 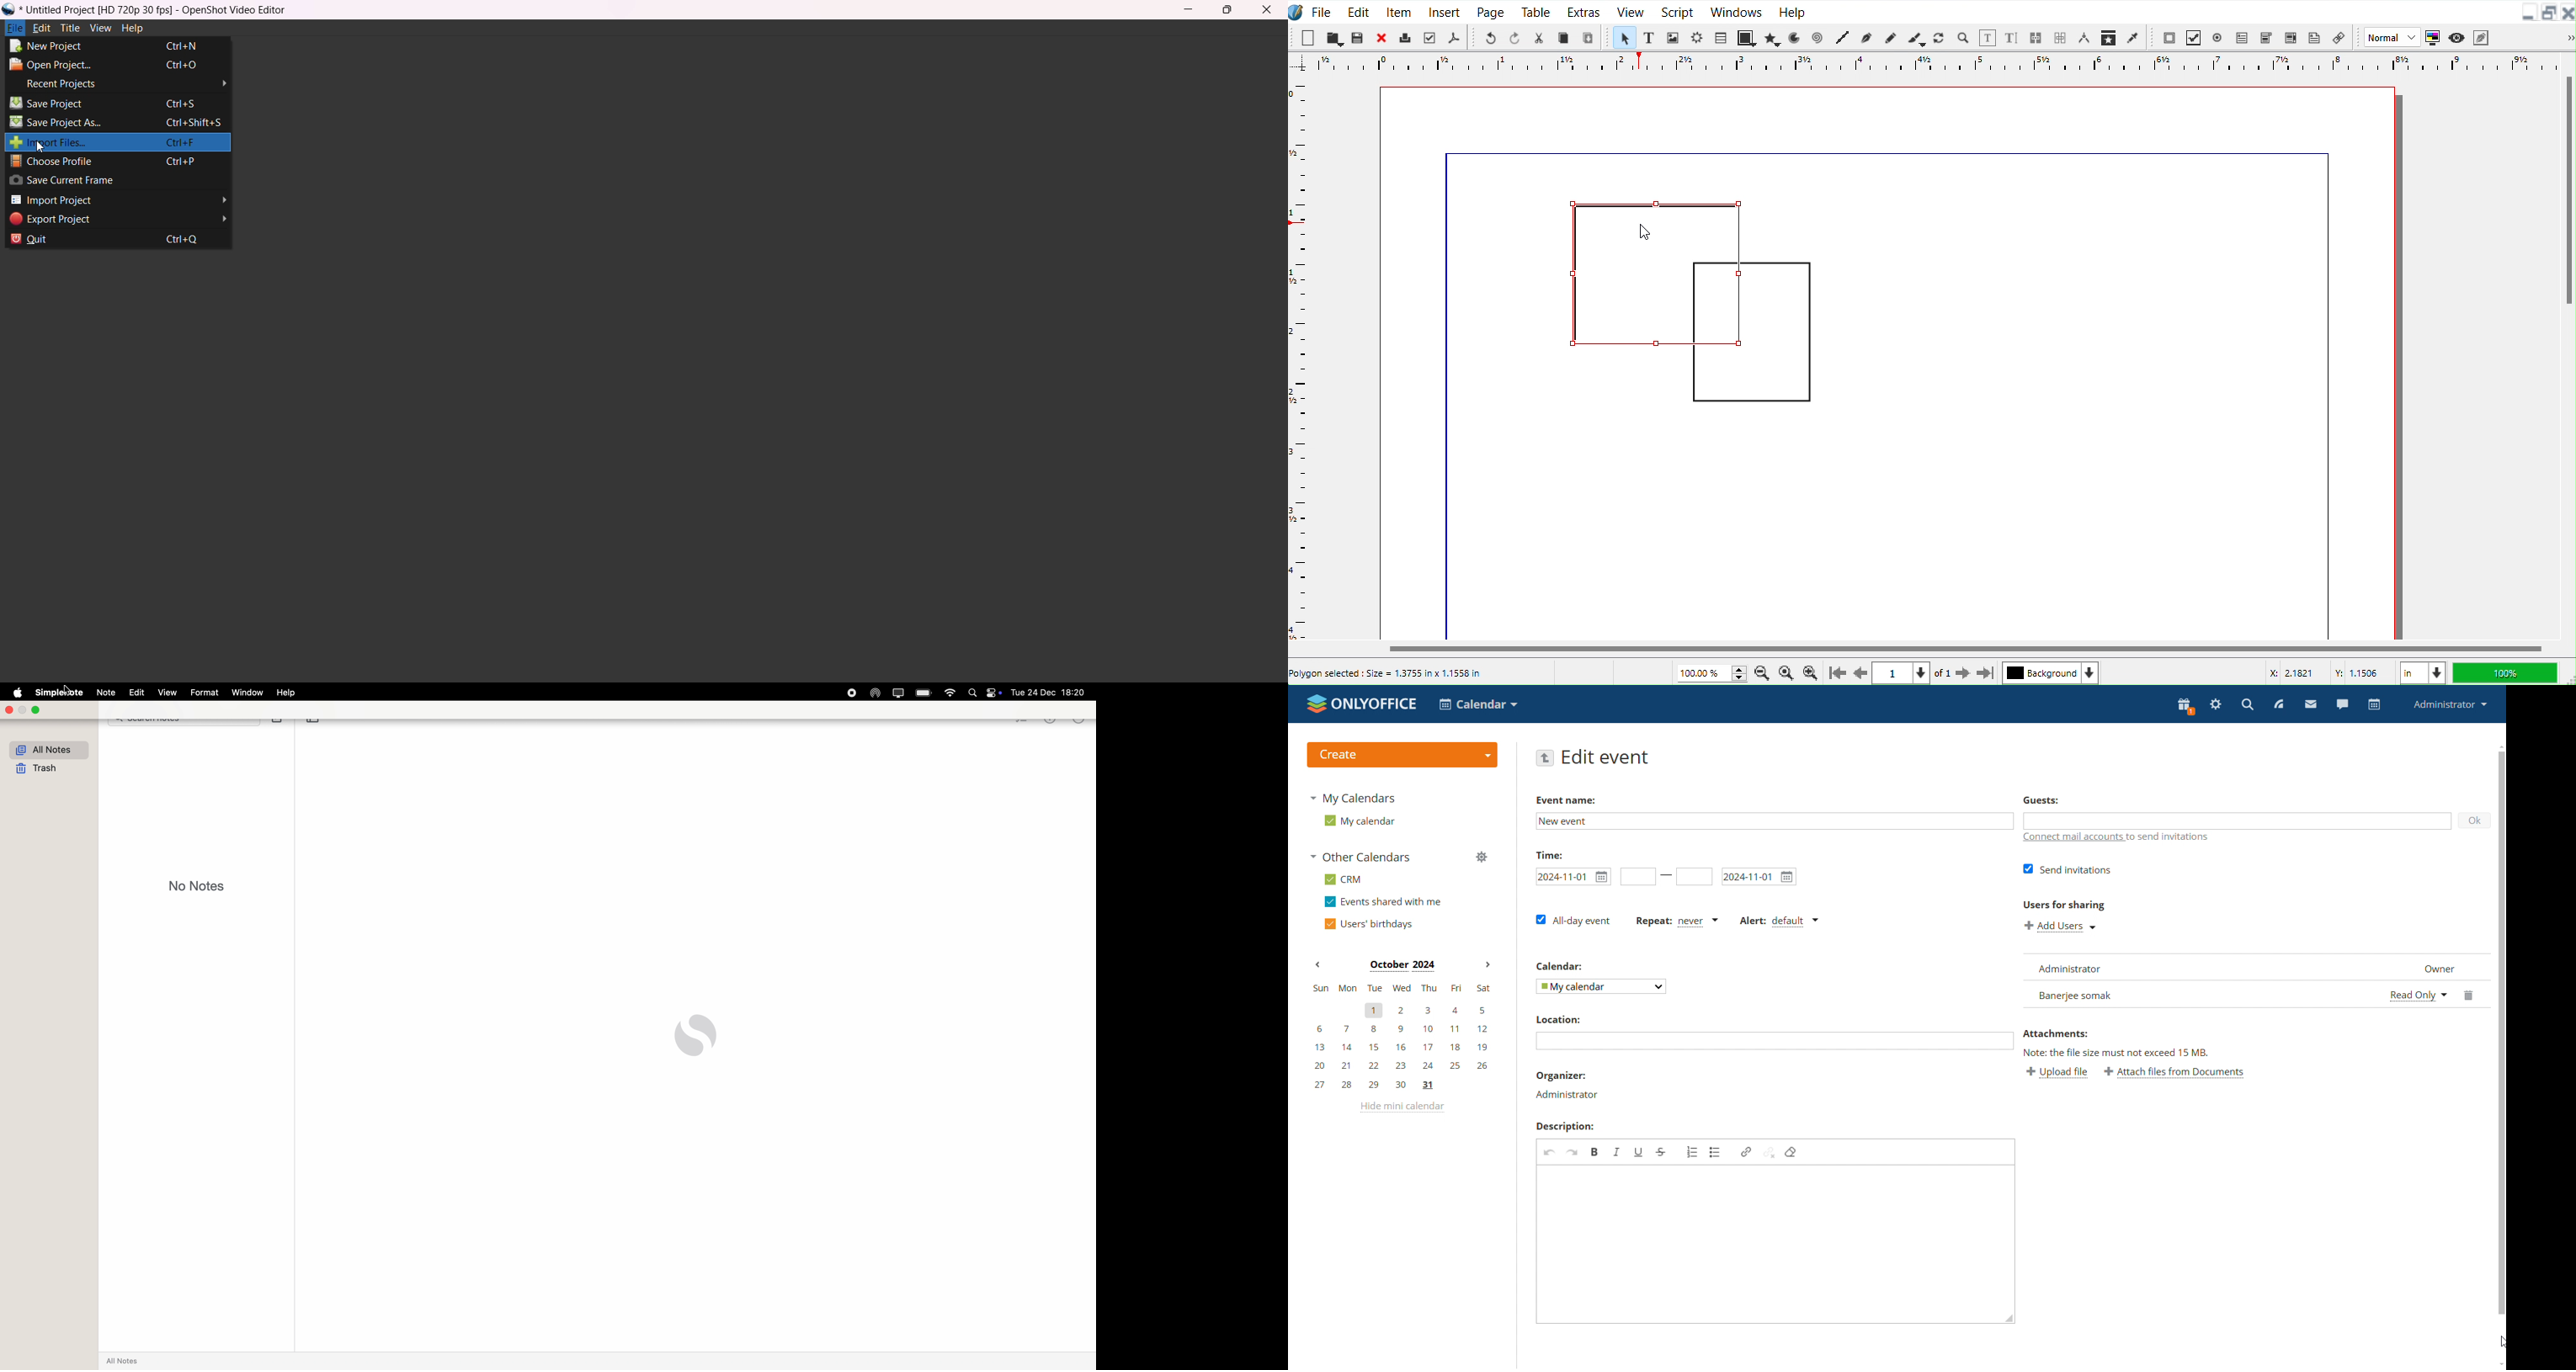 What do you see at coordinates (1490, 37) in the screenshot?
I see `Undo` at bounding box center [1490, 37].